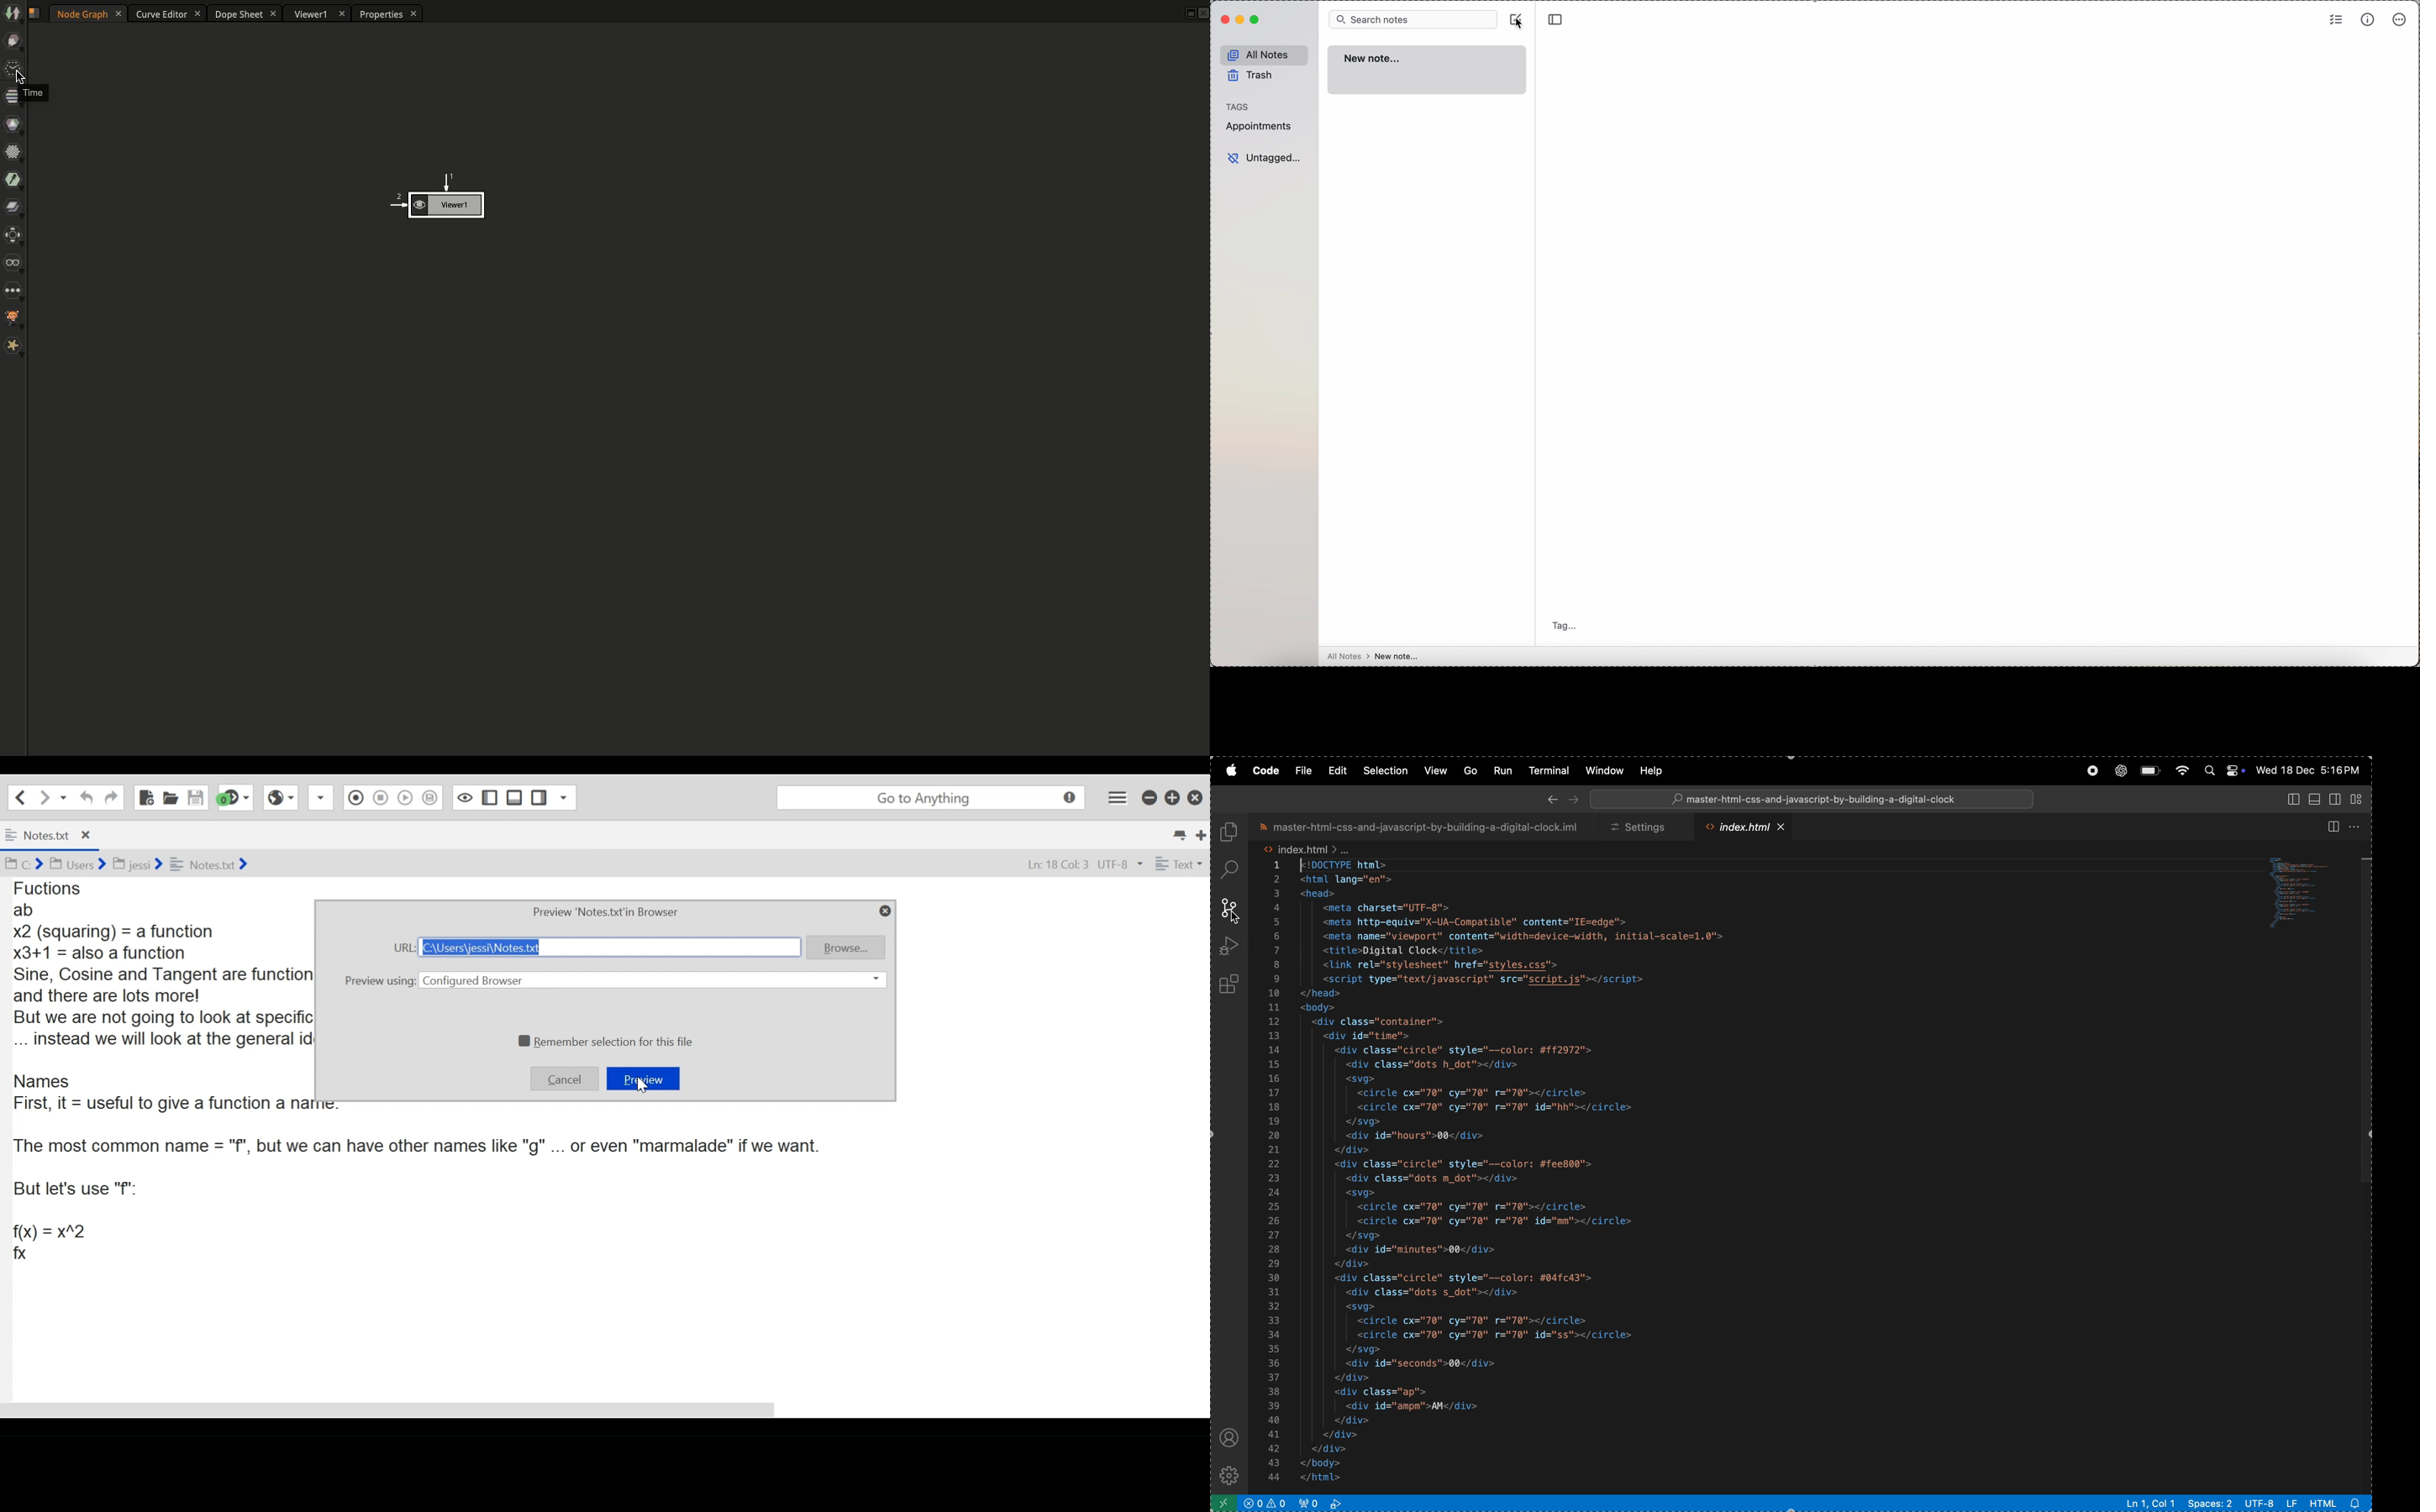 Image resolution: width=2436 pixels, height=1512 pixels. I want to click on metrics, so click(2367, 20).